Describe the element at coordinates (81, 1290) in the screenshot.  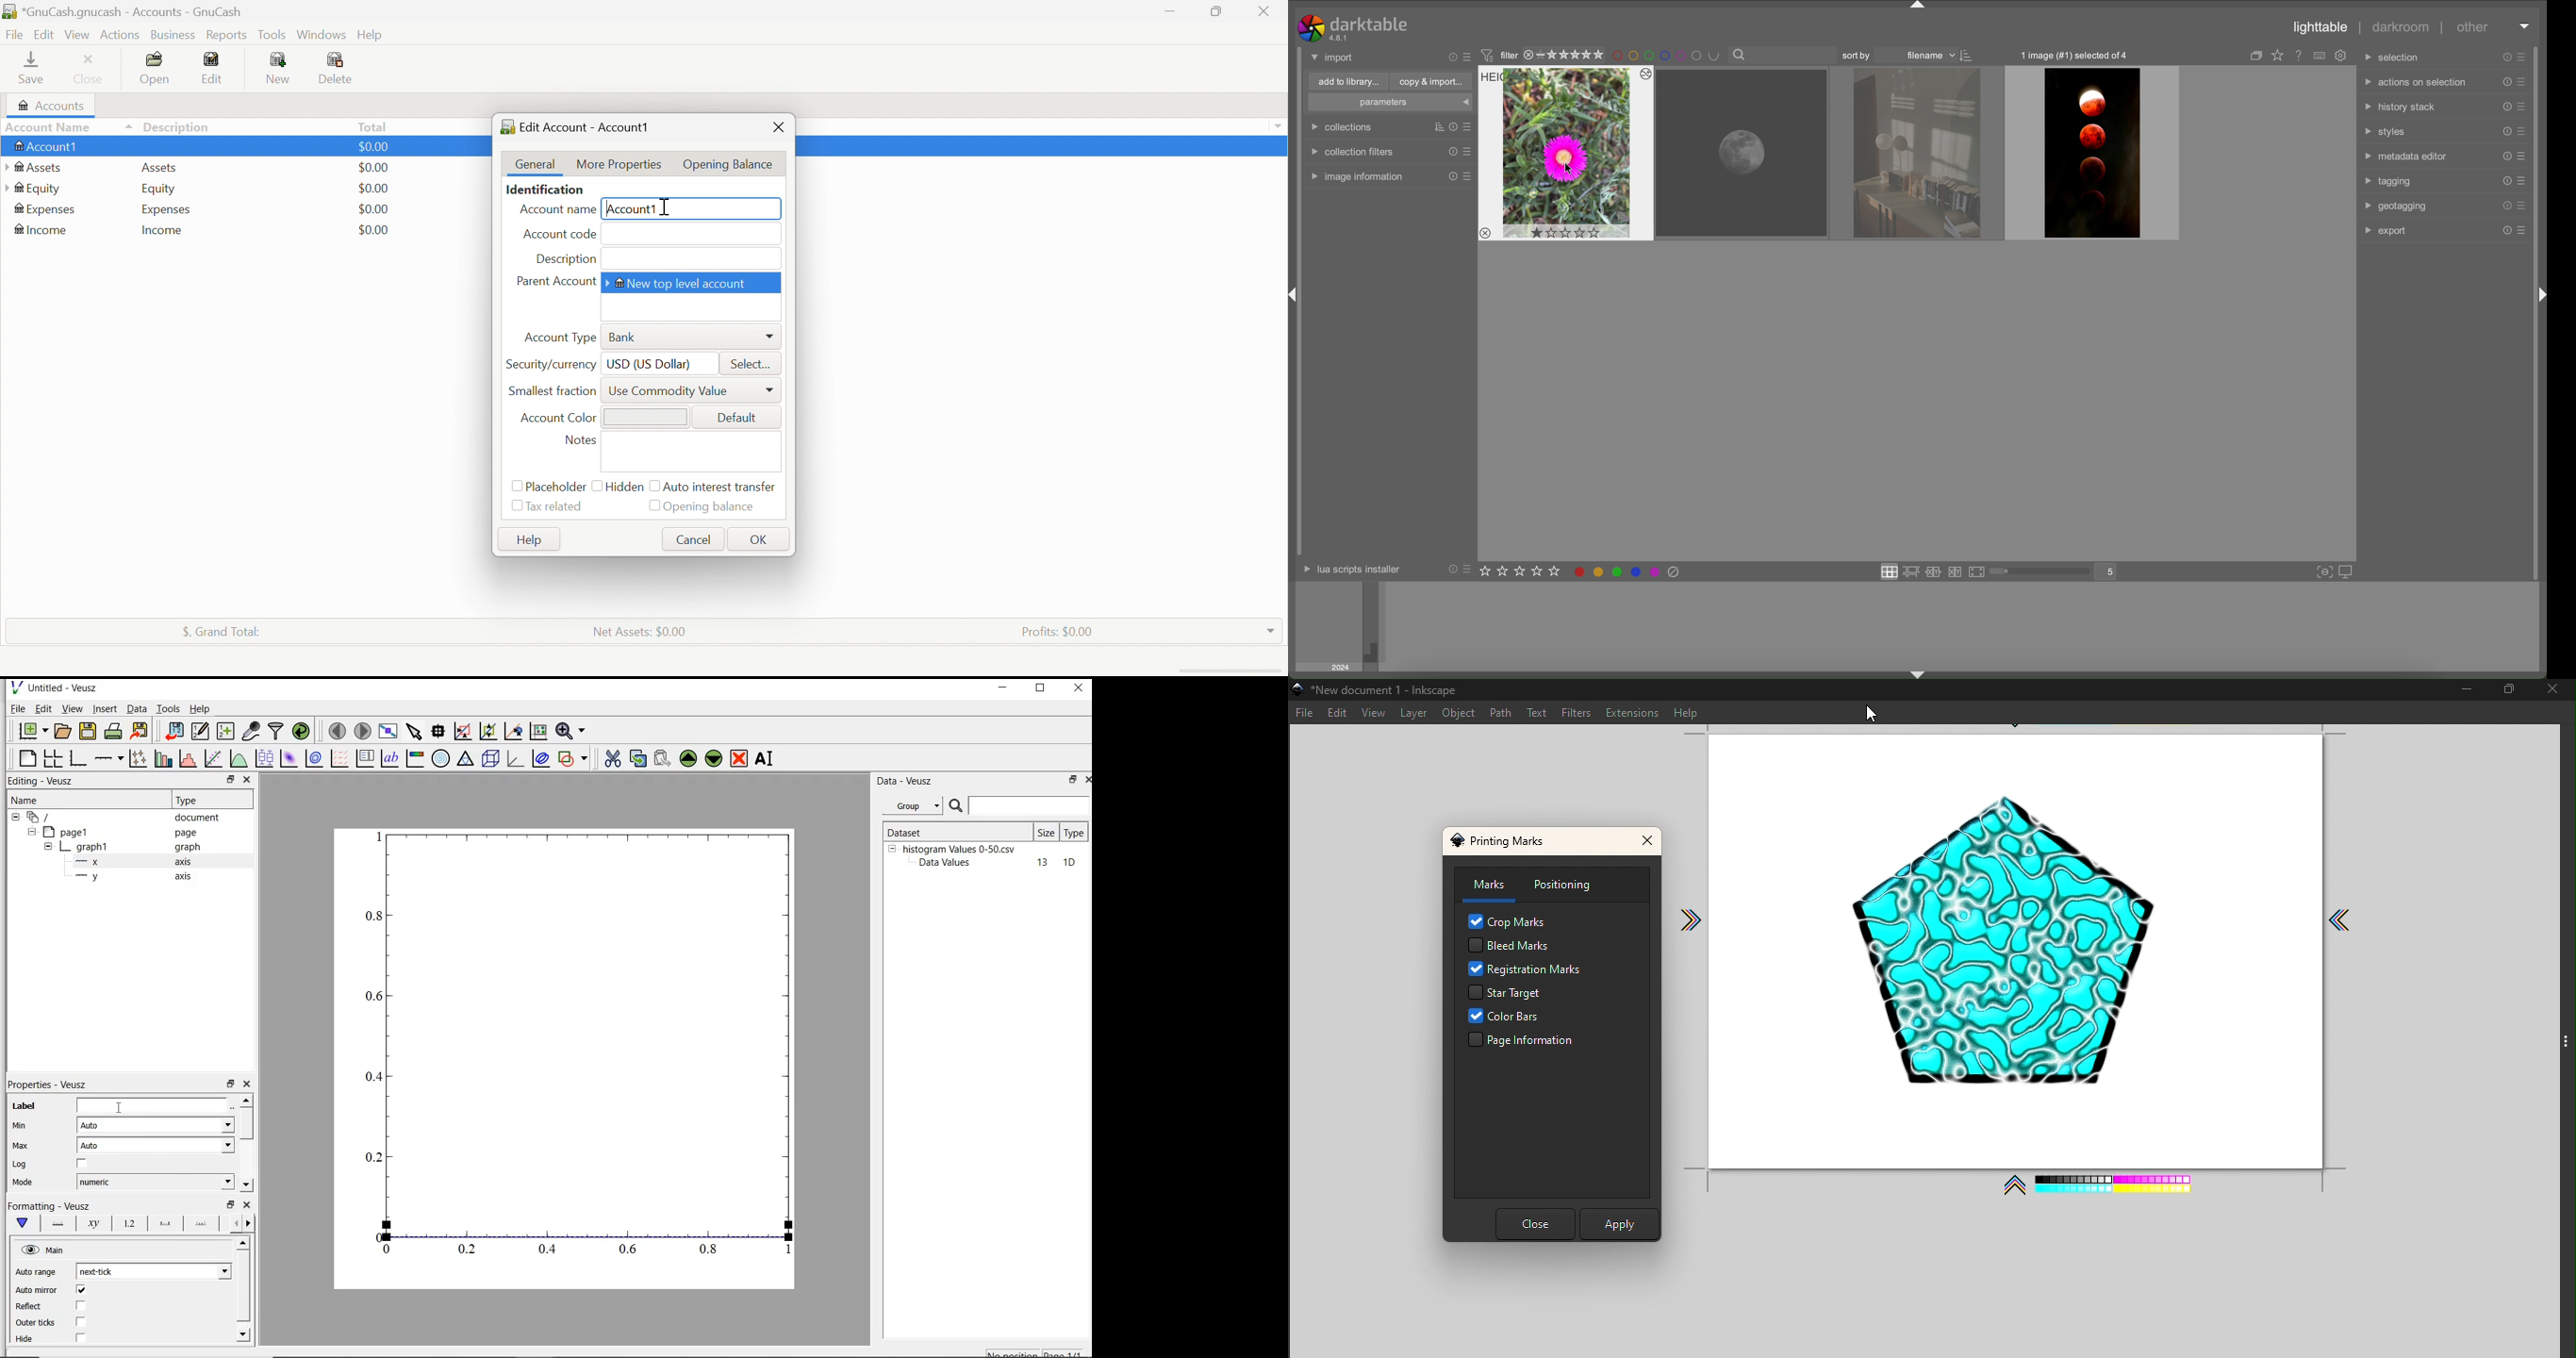
I see `checkbox` at that location.